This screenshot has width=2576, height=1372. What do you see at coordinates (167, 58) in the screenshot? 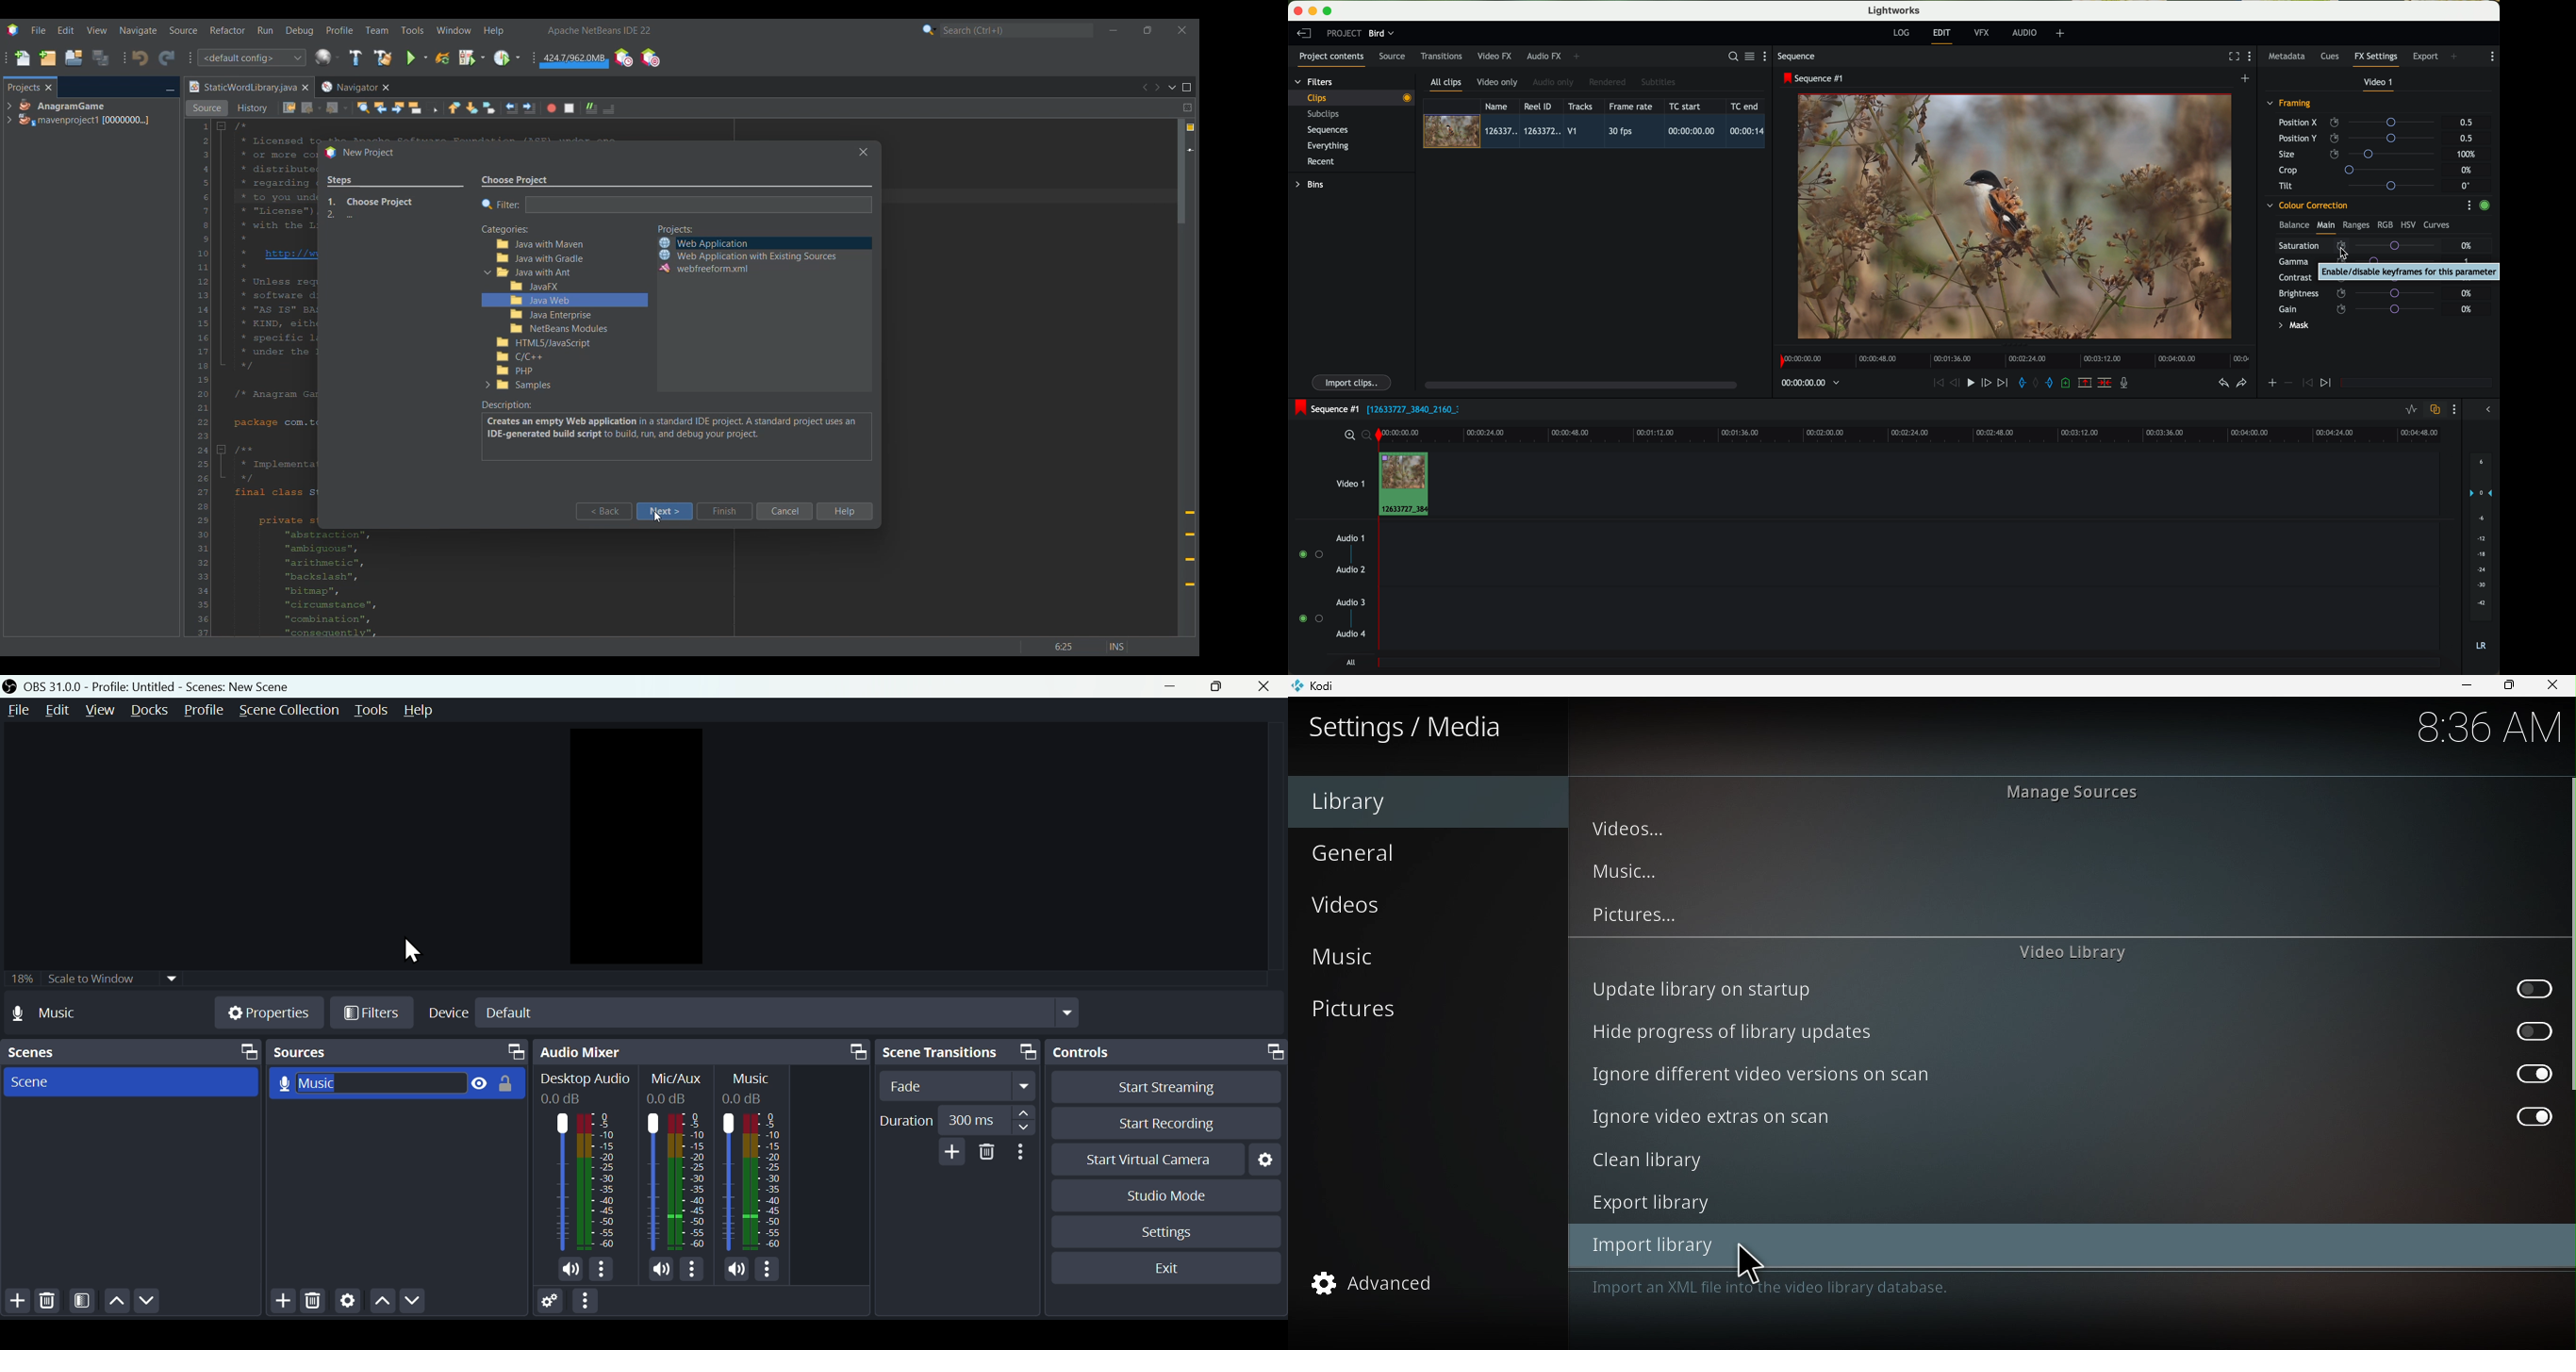
I see `Redo` at bounding box center [167, 58].